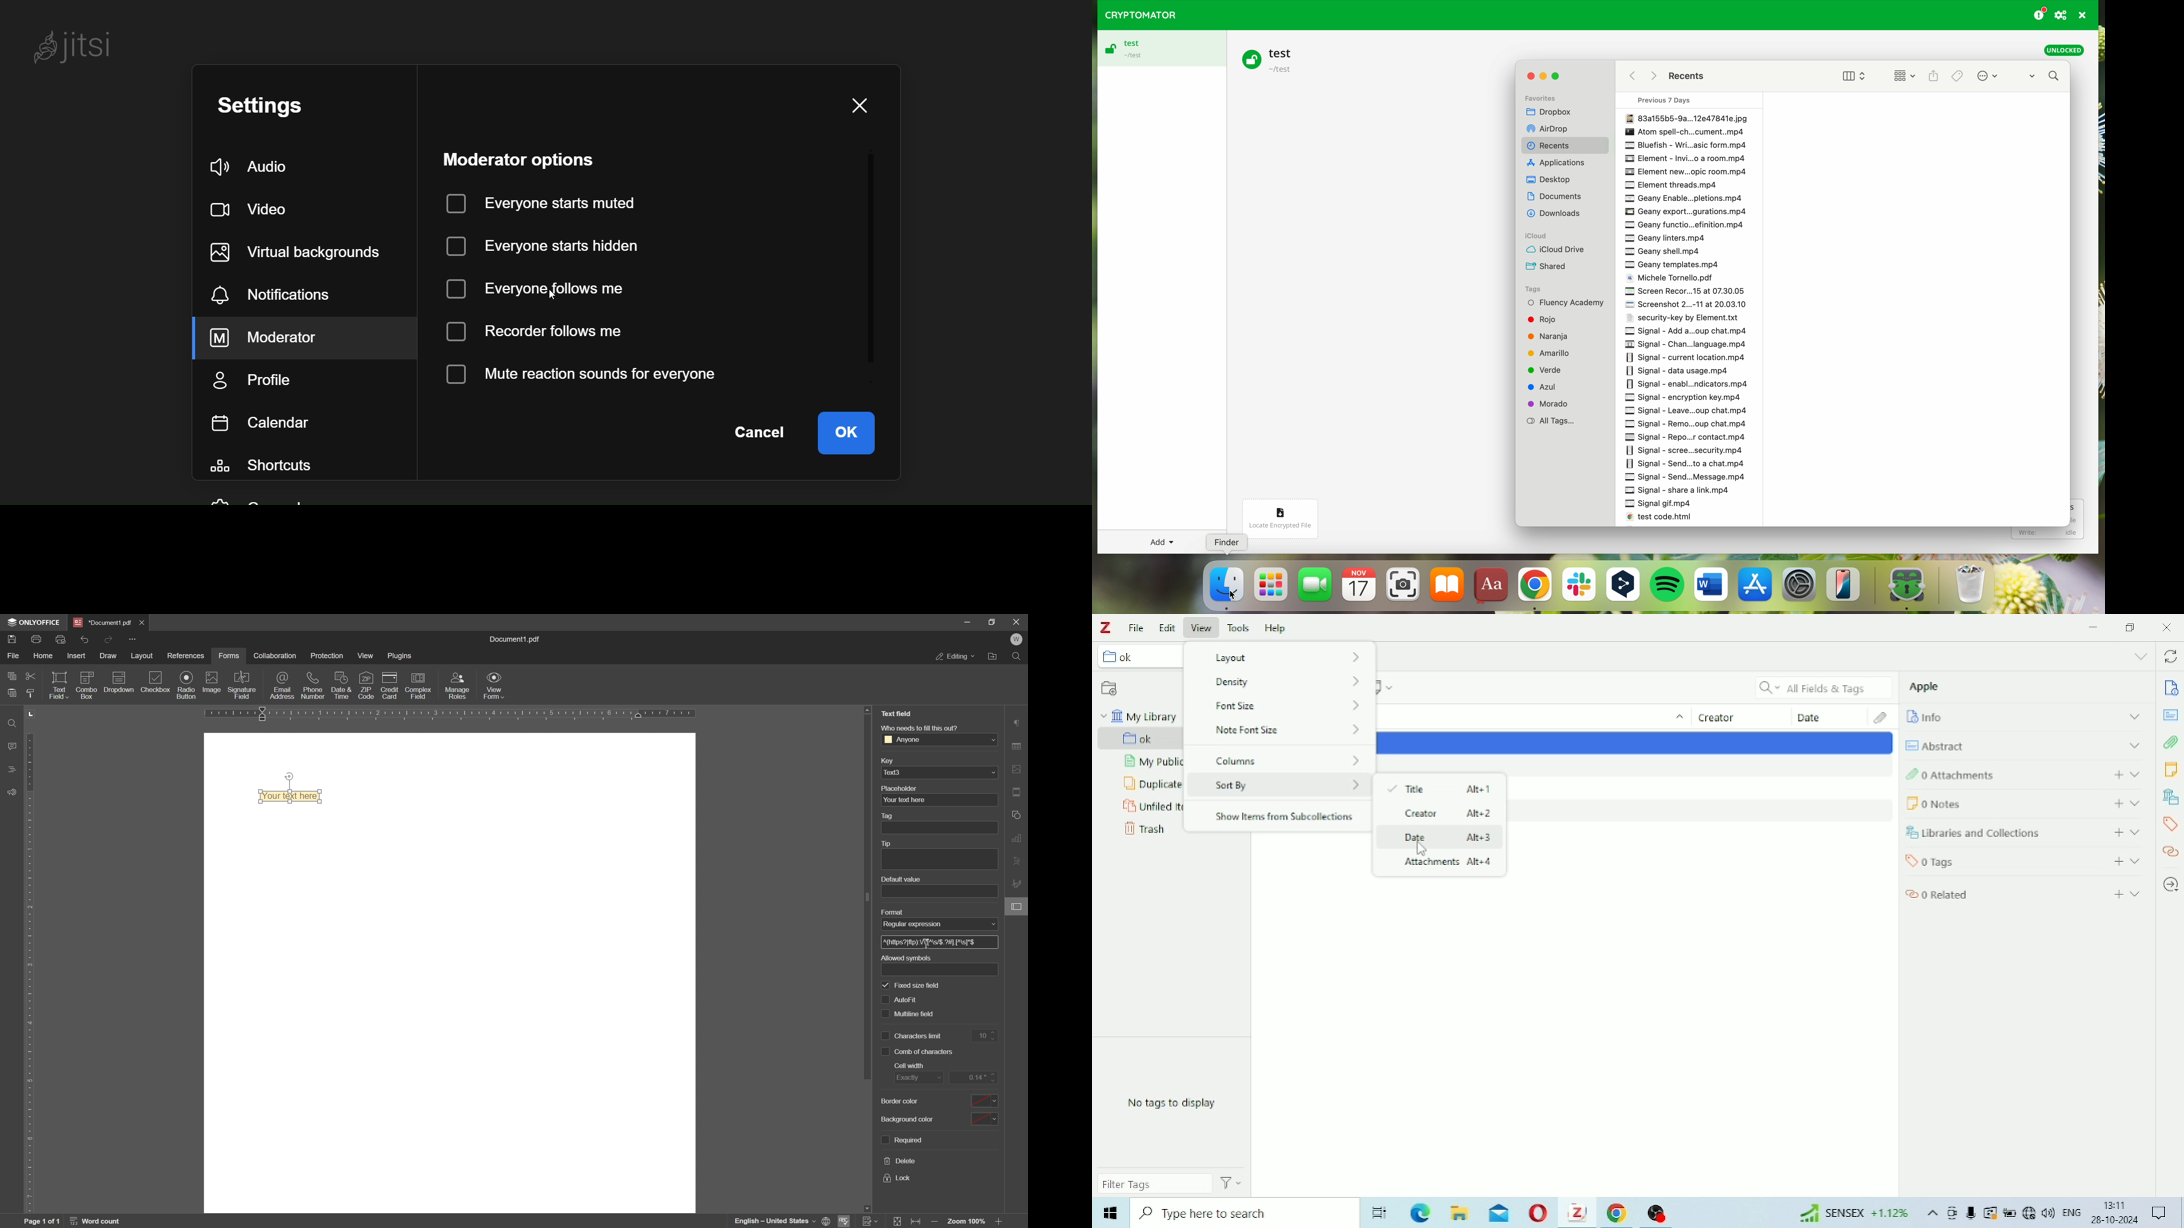 The height and width of the screenshot is (1232, 2184). I want to click on Date Alt + 3, so click(1442, 839).